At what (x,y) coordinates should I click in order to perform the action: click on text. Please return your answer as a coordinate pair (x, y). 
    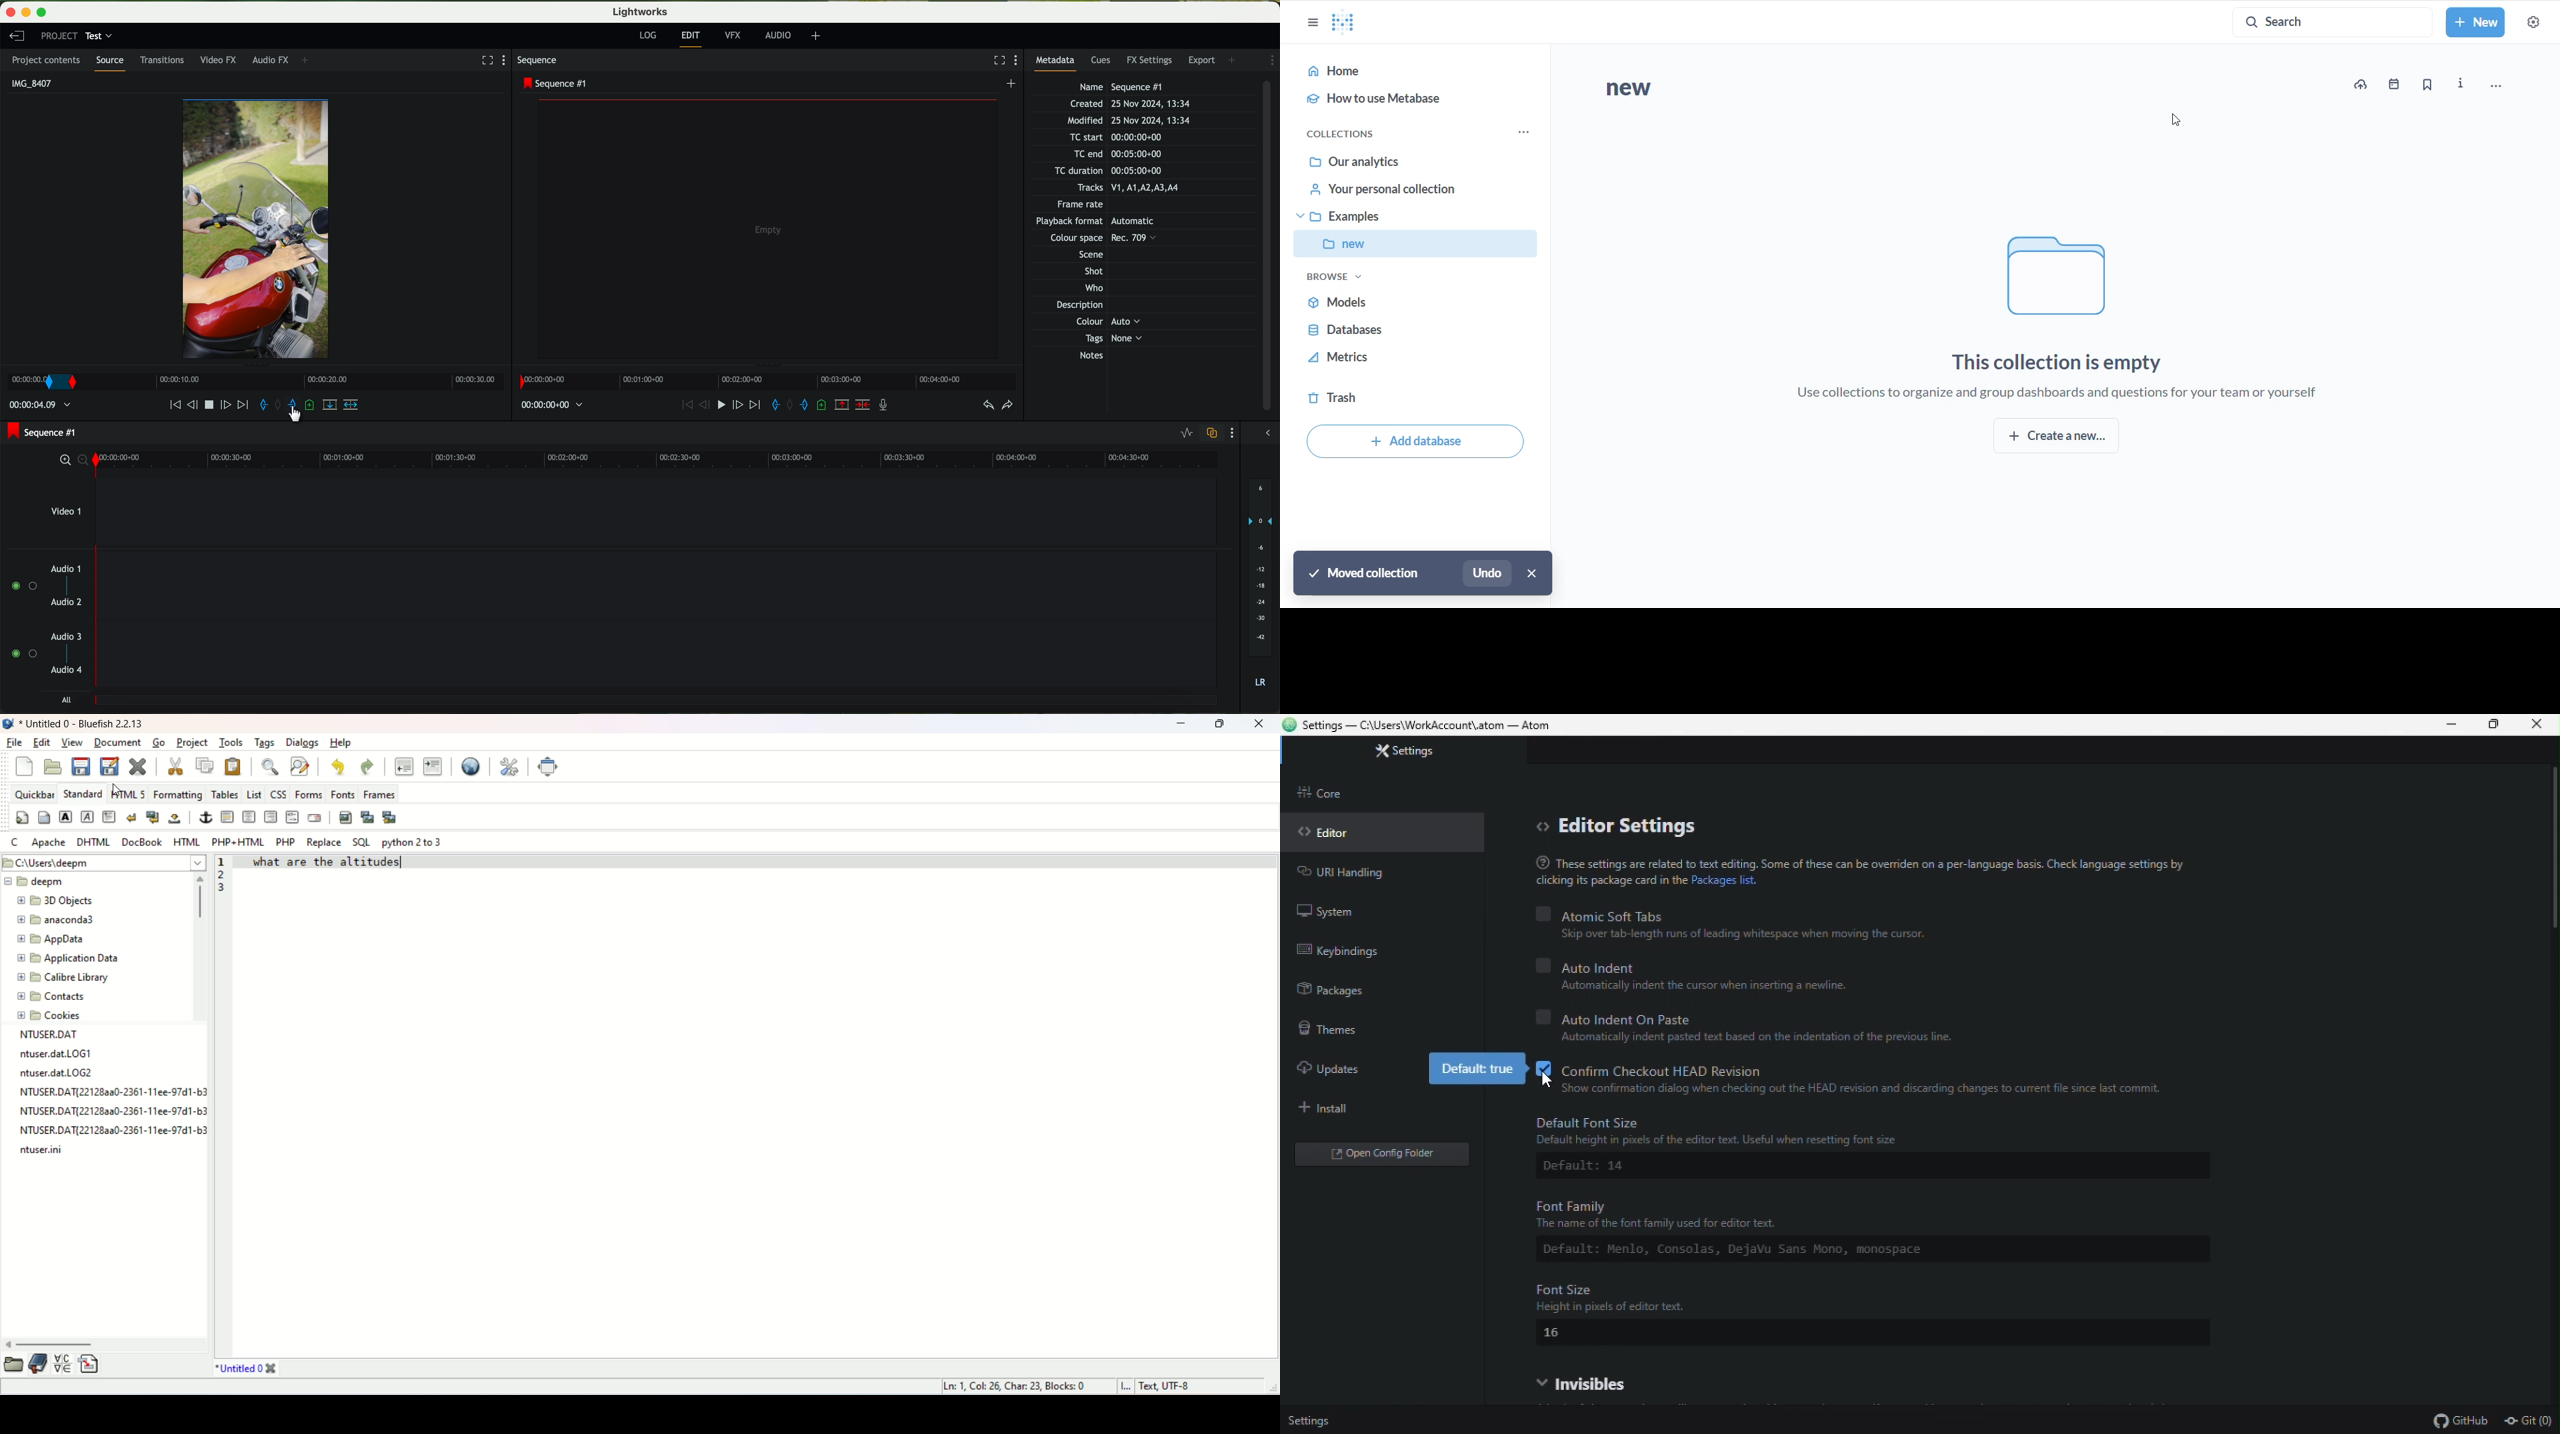
    Looking at the image, I should click on (346, 865).